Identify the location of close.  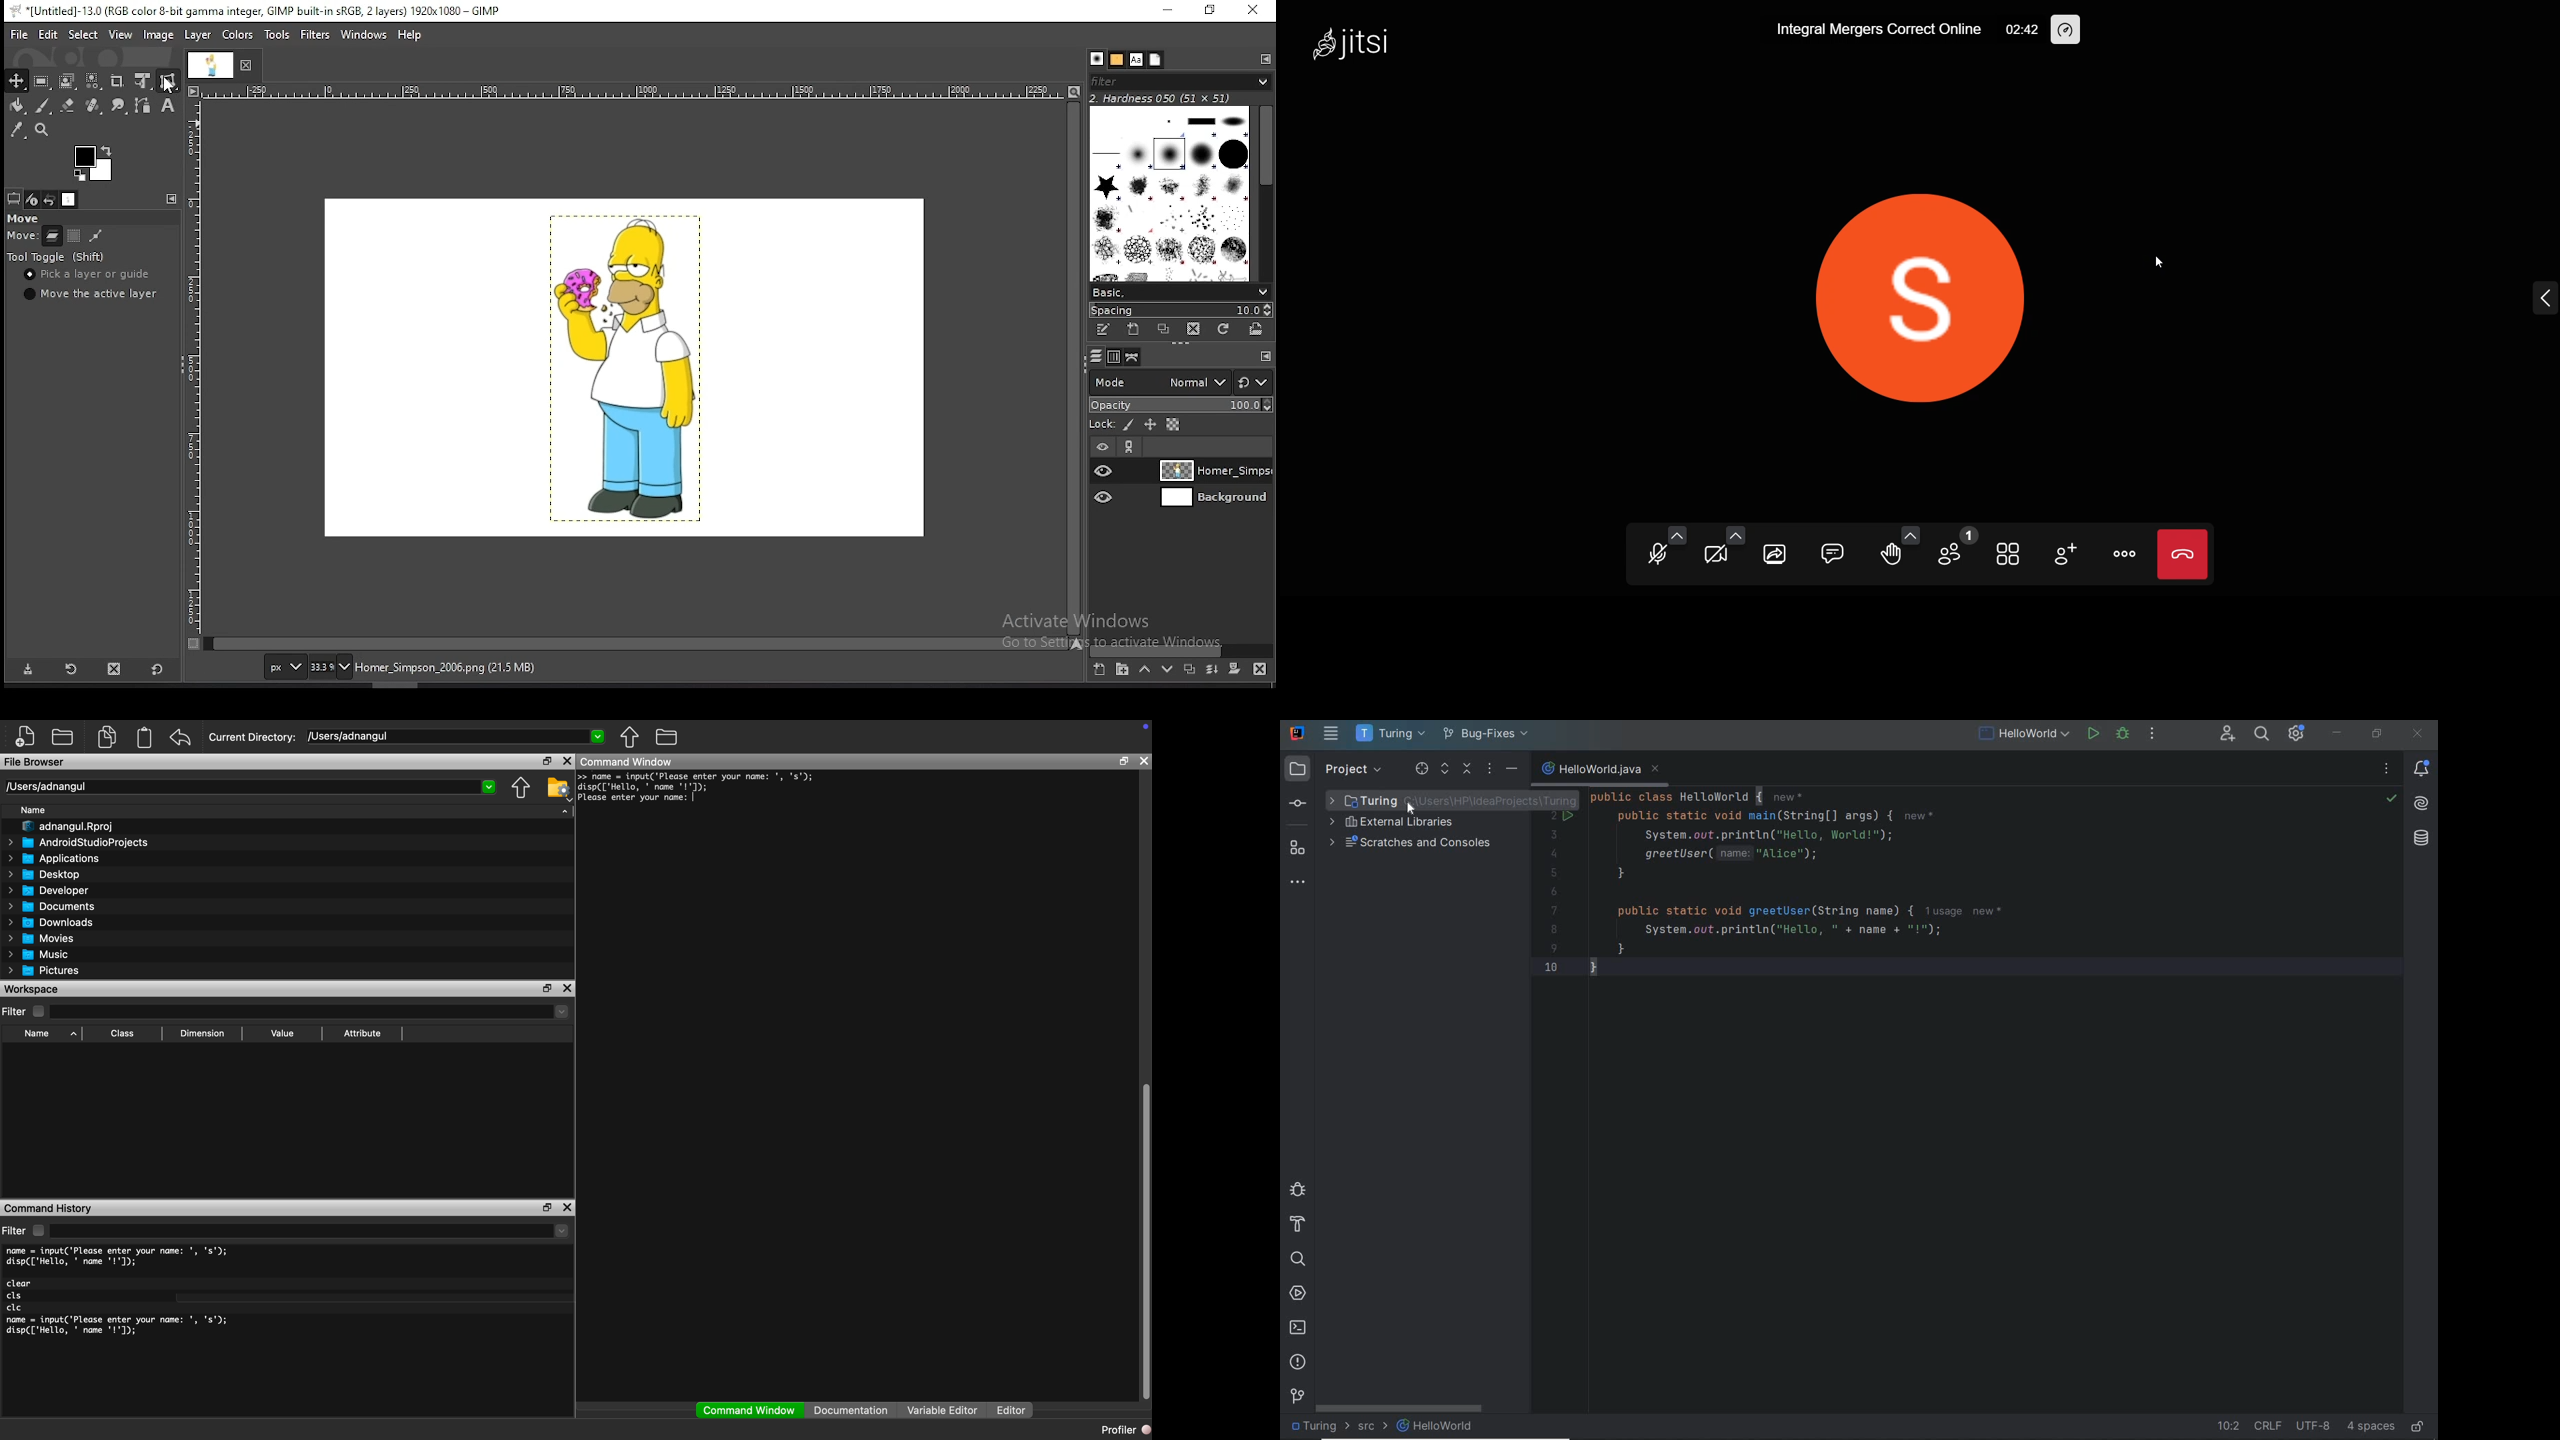
(249, 65).